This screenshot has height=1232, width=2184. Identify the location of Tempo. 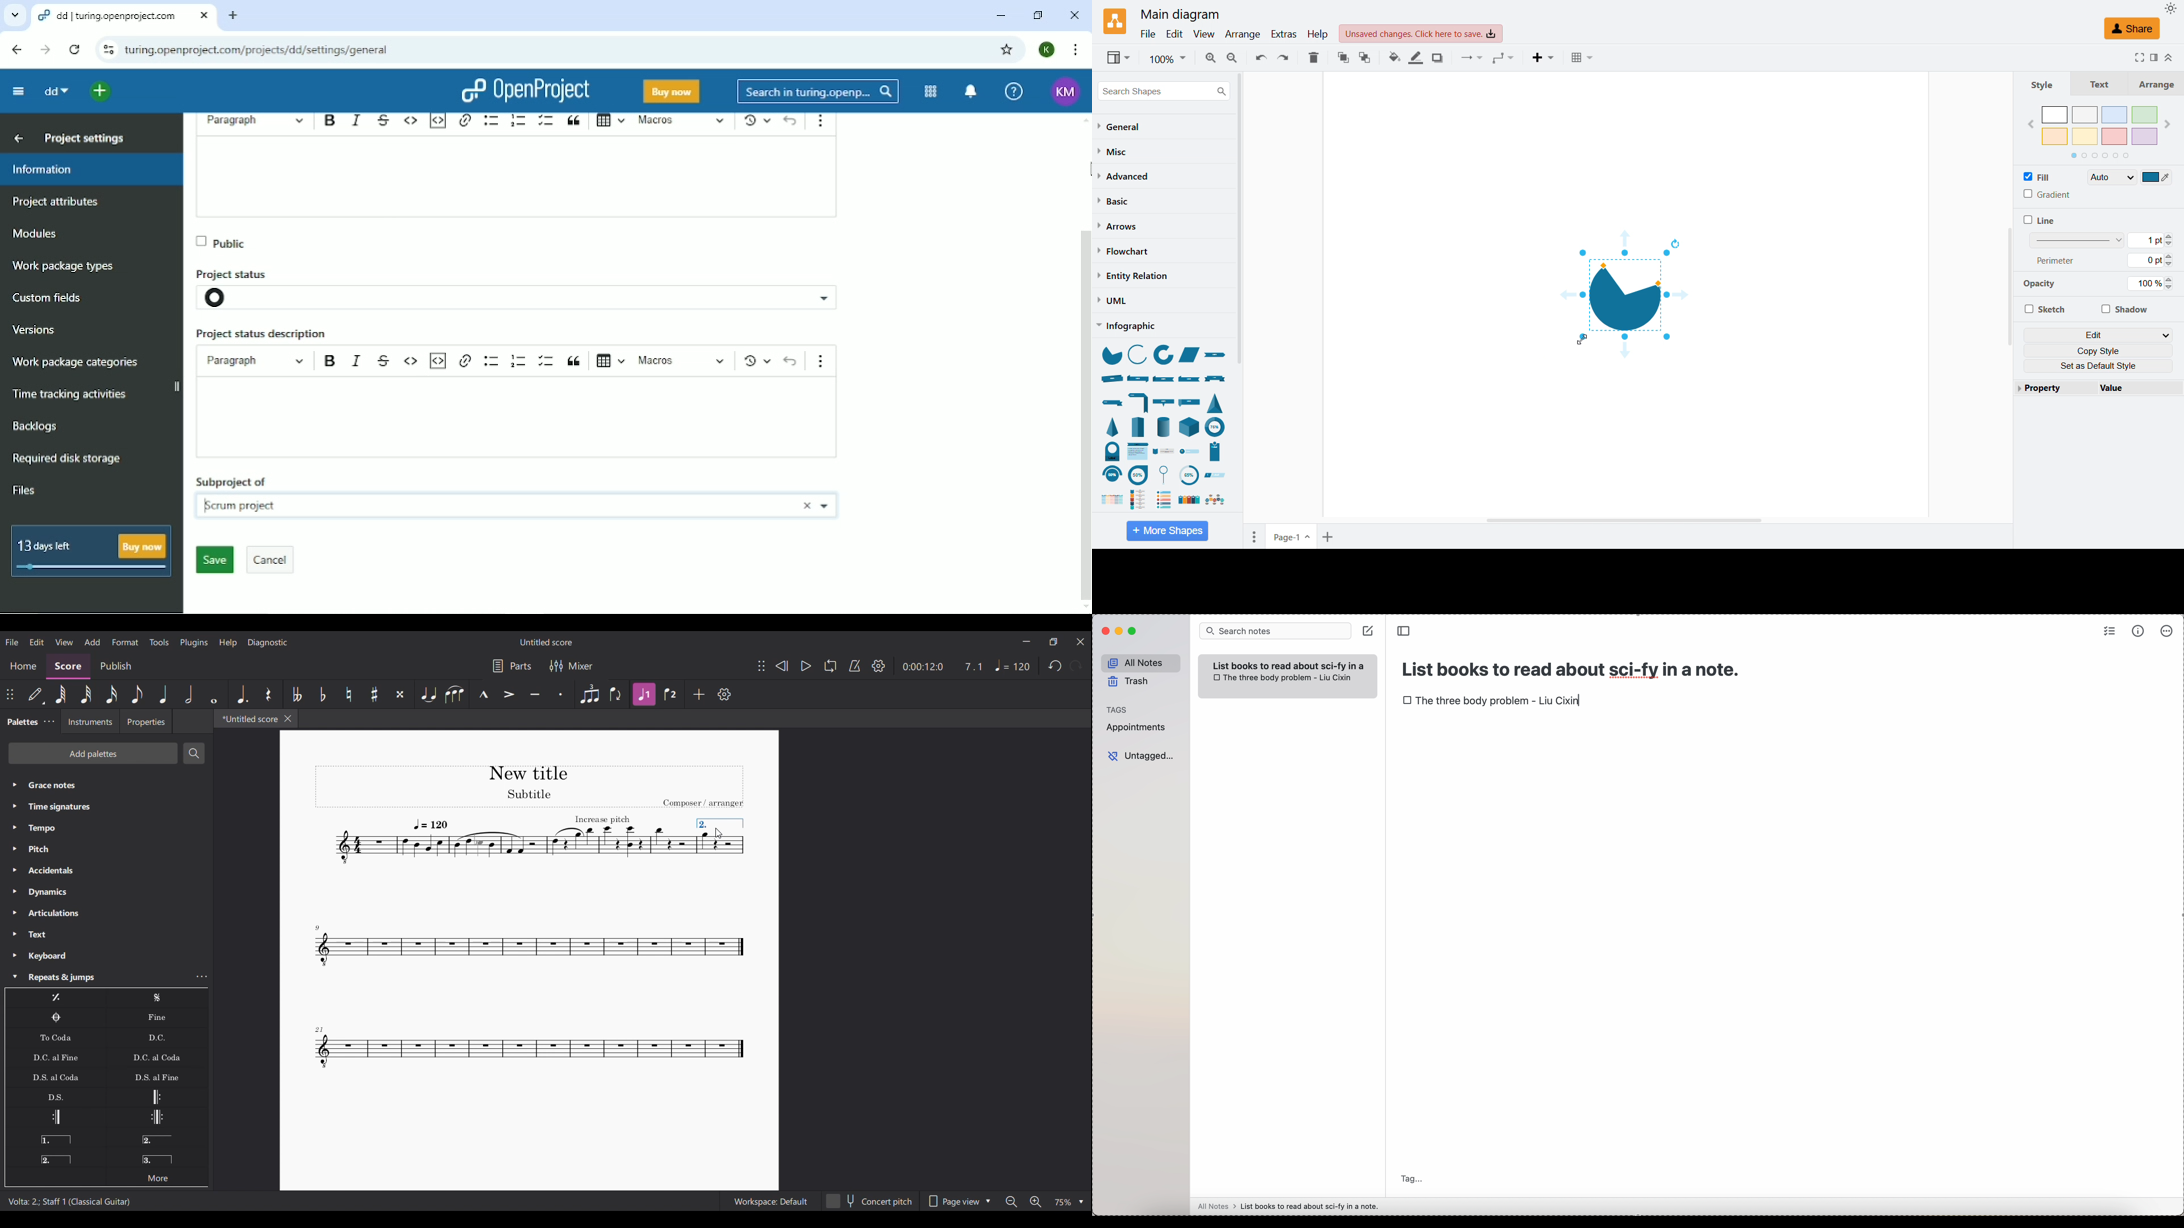
(1013, 666).